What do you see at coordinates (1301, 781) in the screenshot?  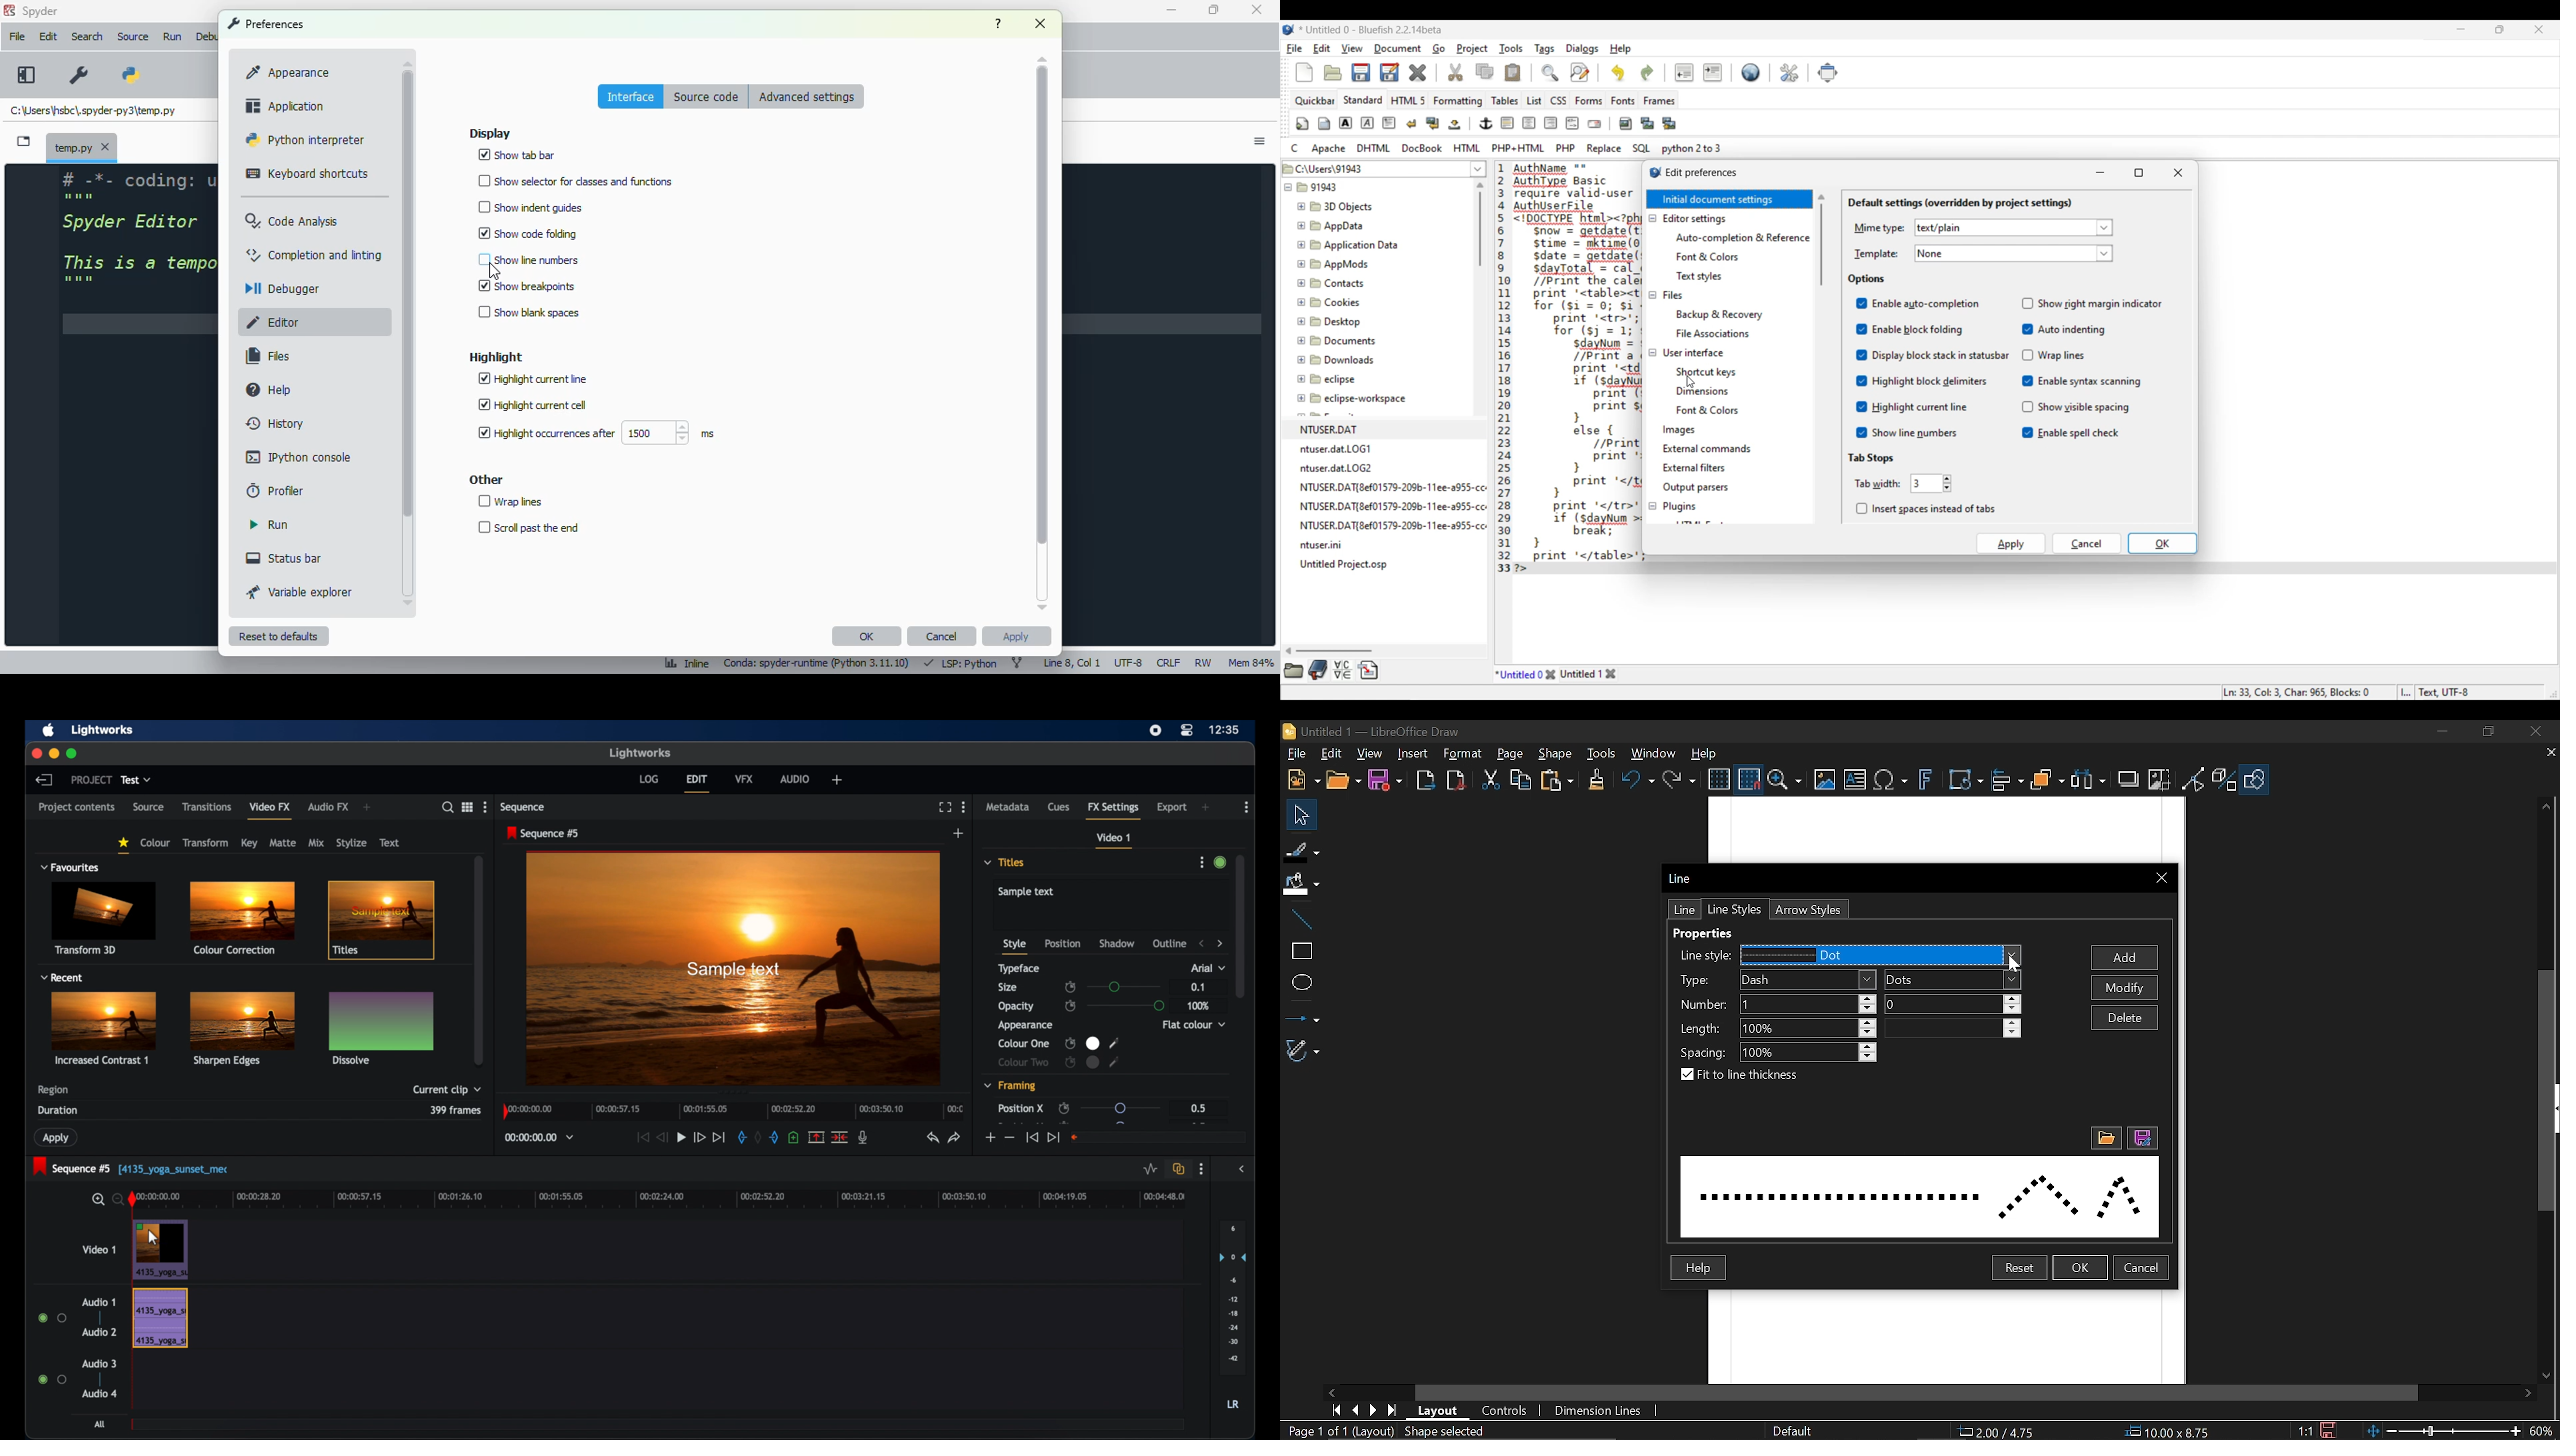 I see `New` at bounding box center [1301, 781].